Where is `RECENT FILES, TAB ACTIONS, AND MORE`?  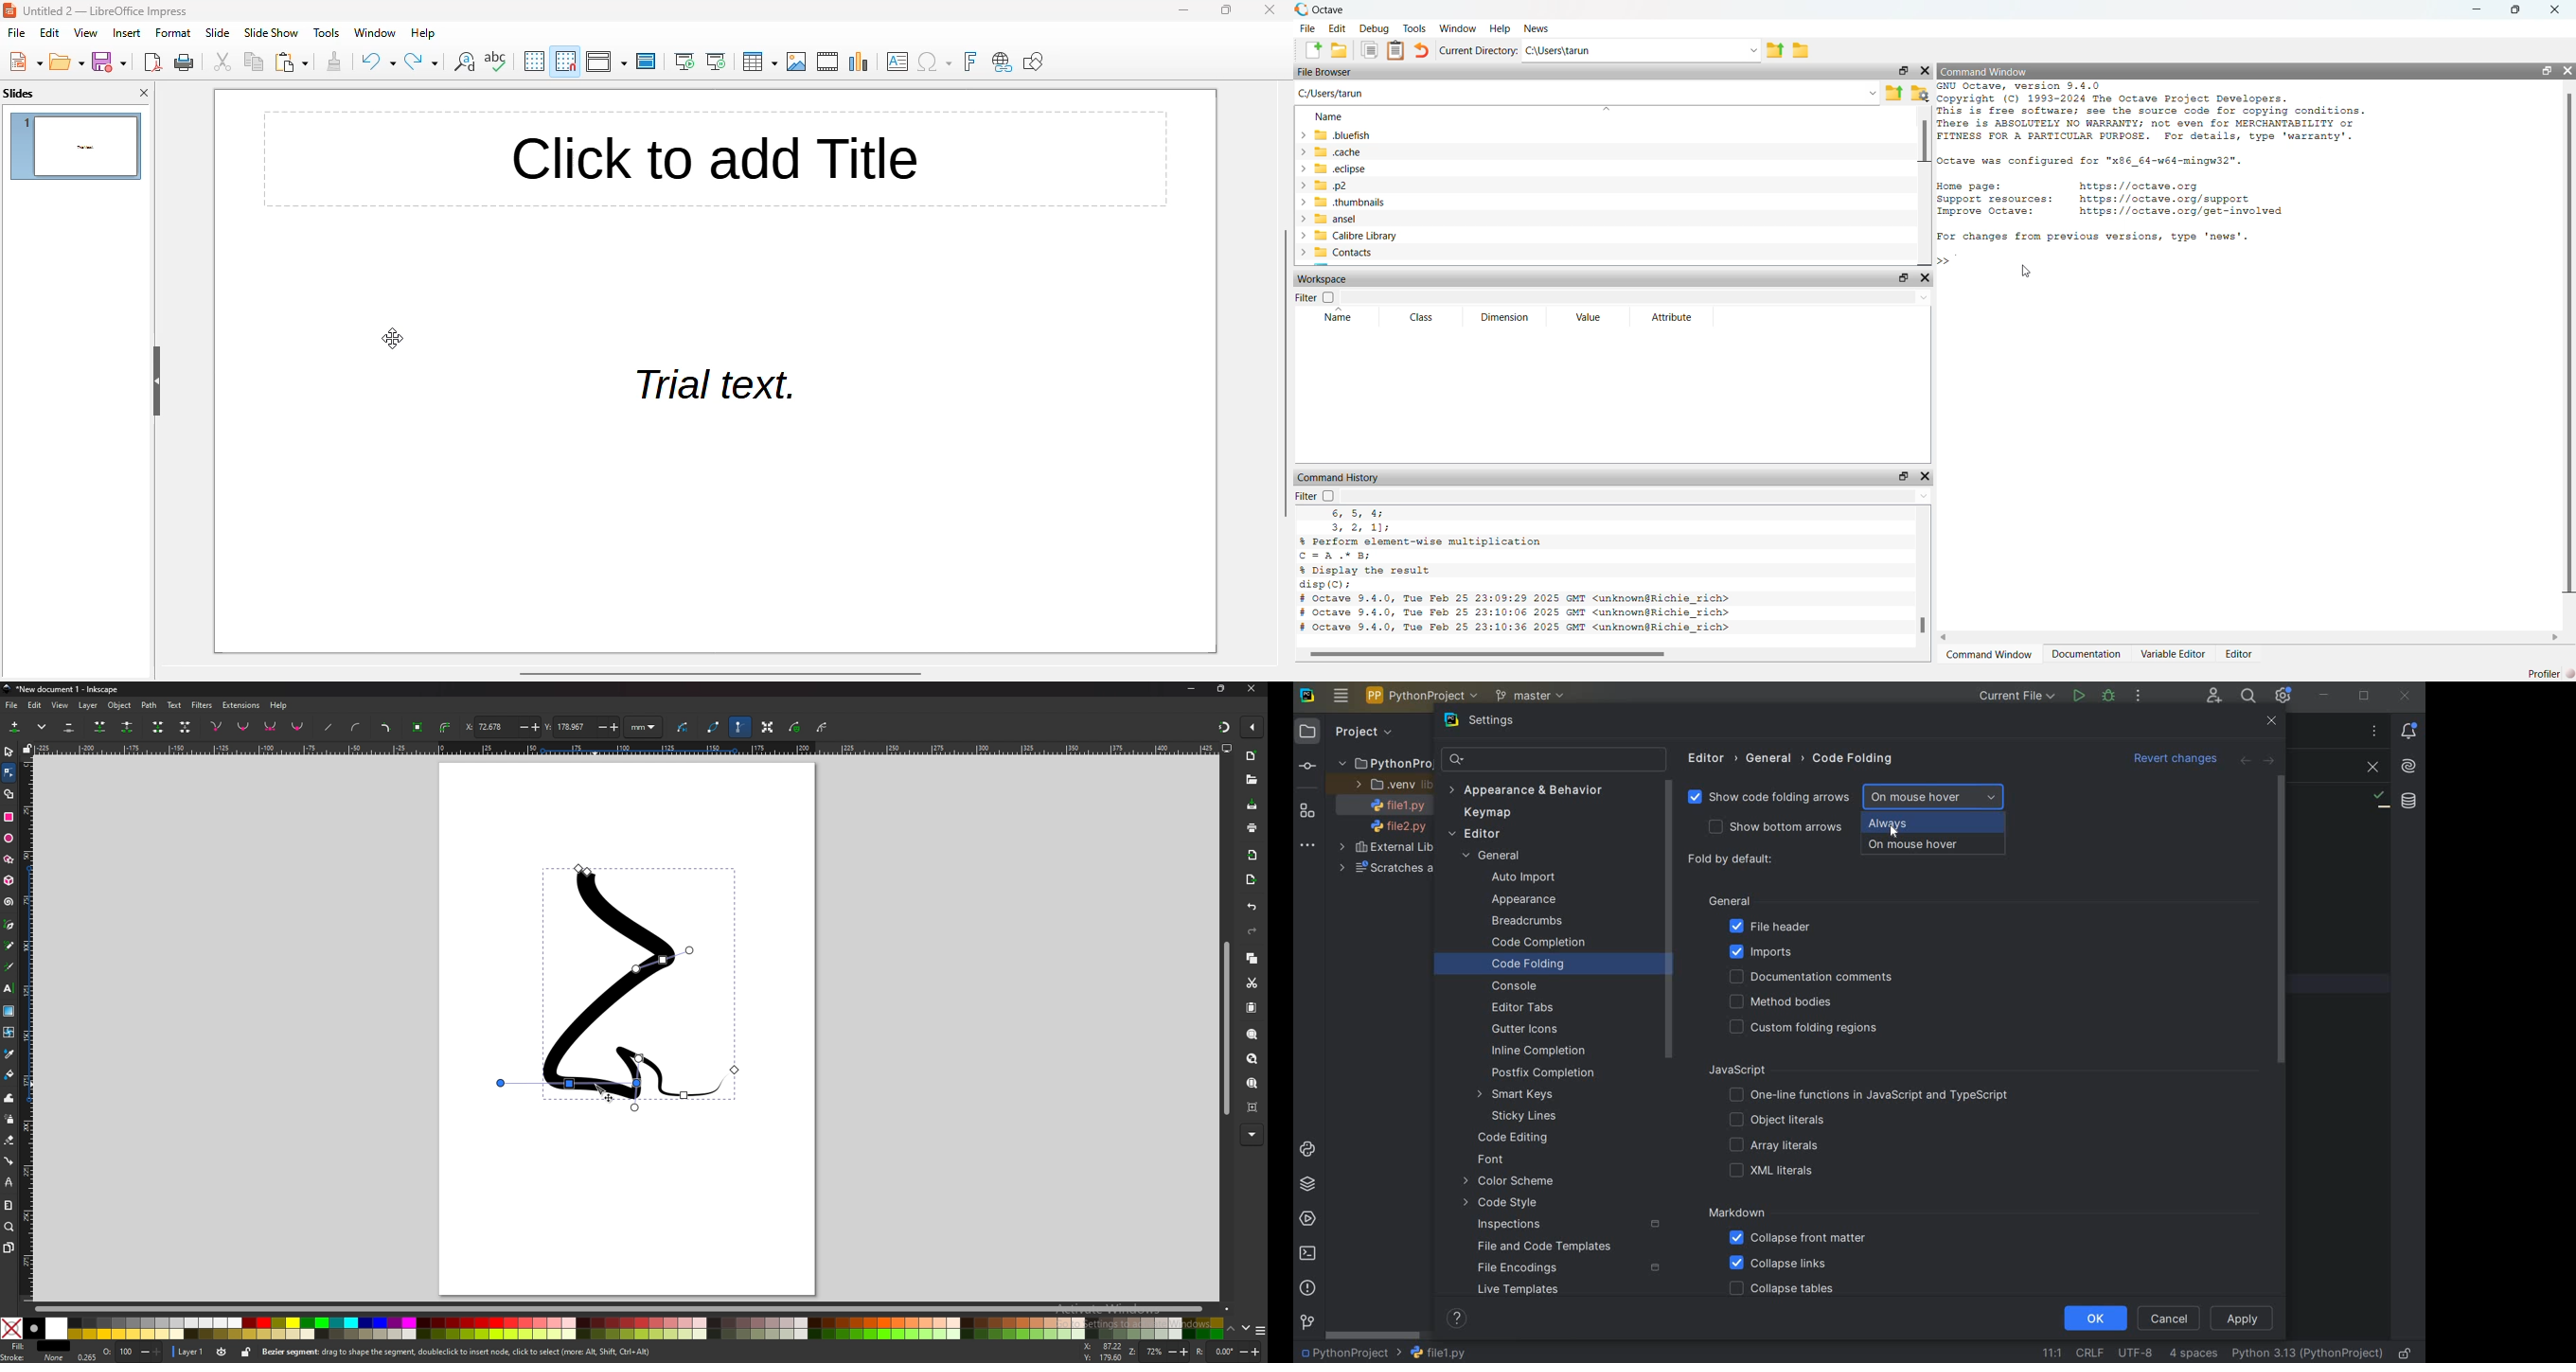
RECENT FILES, TAB ACTIONS, AND MORE is located at coordinates (2374, 731).